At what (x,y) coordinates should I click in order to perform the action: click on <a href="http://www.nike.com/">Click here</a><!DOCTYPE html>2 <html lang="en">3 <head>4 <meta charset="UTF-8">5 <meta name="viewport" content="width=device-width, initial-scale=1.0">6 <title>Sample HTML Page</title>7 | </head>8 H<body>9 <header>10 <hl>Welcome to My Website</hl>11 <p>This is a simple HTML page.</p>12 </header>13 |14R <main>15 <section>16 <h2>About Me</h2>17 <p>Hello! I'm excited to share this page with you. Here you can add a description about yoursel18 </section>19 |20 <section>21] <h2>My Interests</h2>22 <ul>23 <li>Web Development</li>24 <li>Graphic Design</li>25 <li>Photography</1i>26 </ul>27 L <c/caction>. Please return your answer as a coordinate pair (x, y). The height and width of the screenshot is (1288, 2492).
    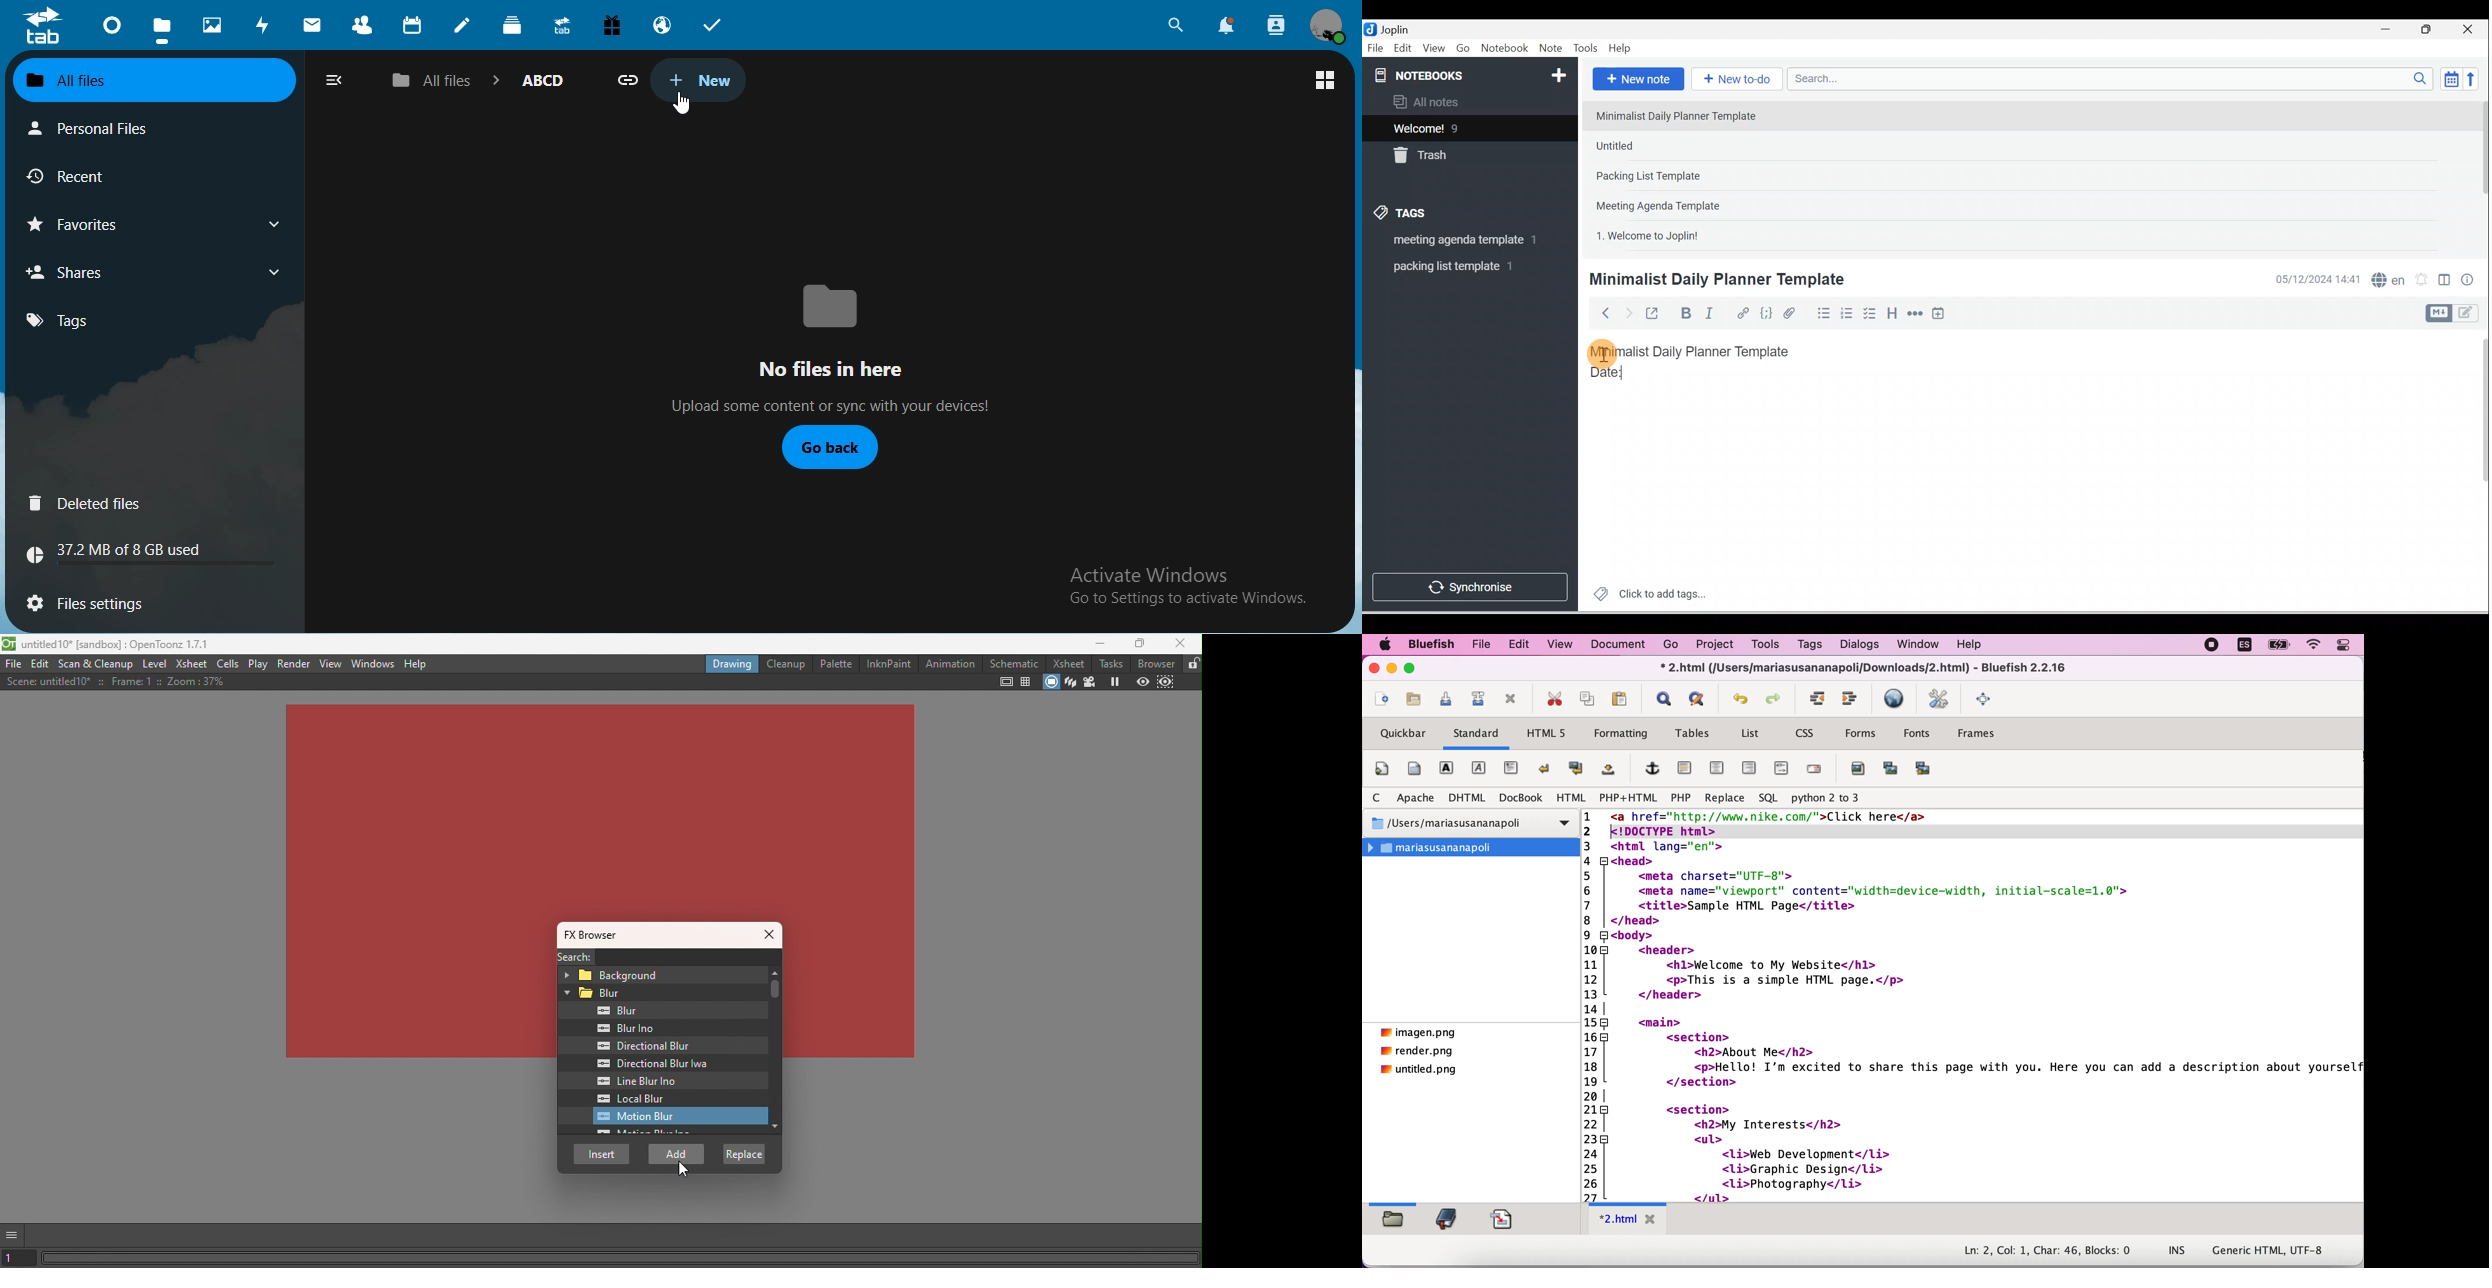
    Looking at the image, I should click on (1969, 1007).